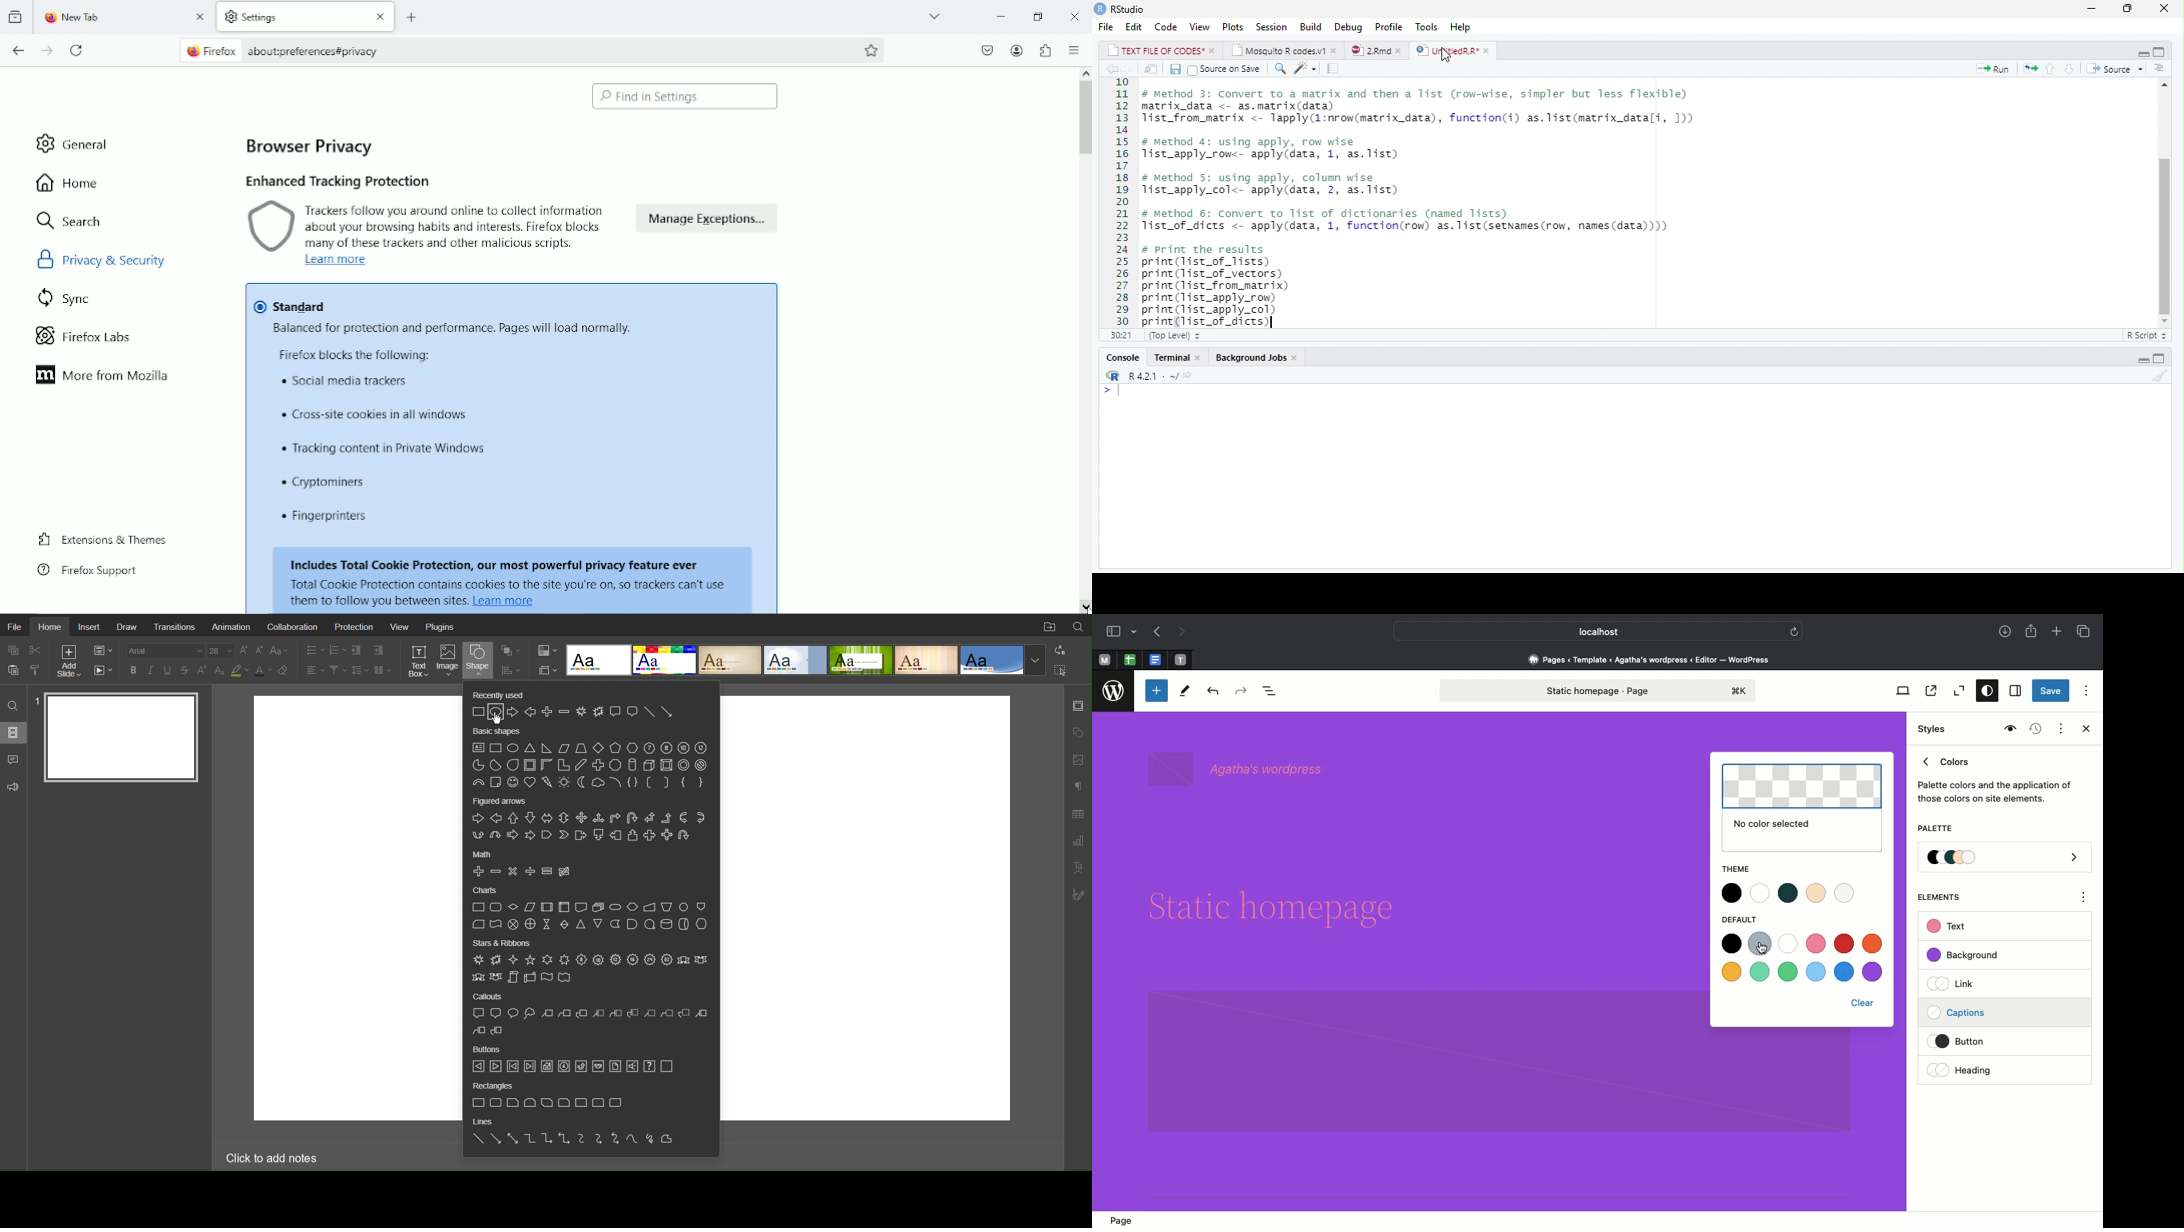 The image size is (2184, 1232). What do you see at coordinates (314, 670) in the screenshot?
I see `Alignment` at bounding box center [314, 670].